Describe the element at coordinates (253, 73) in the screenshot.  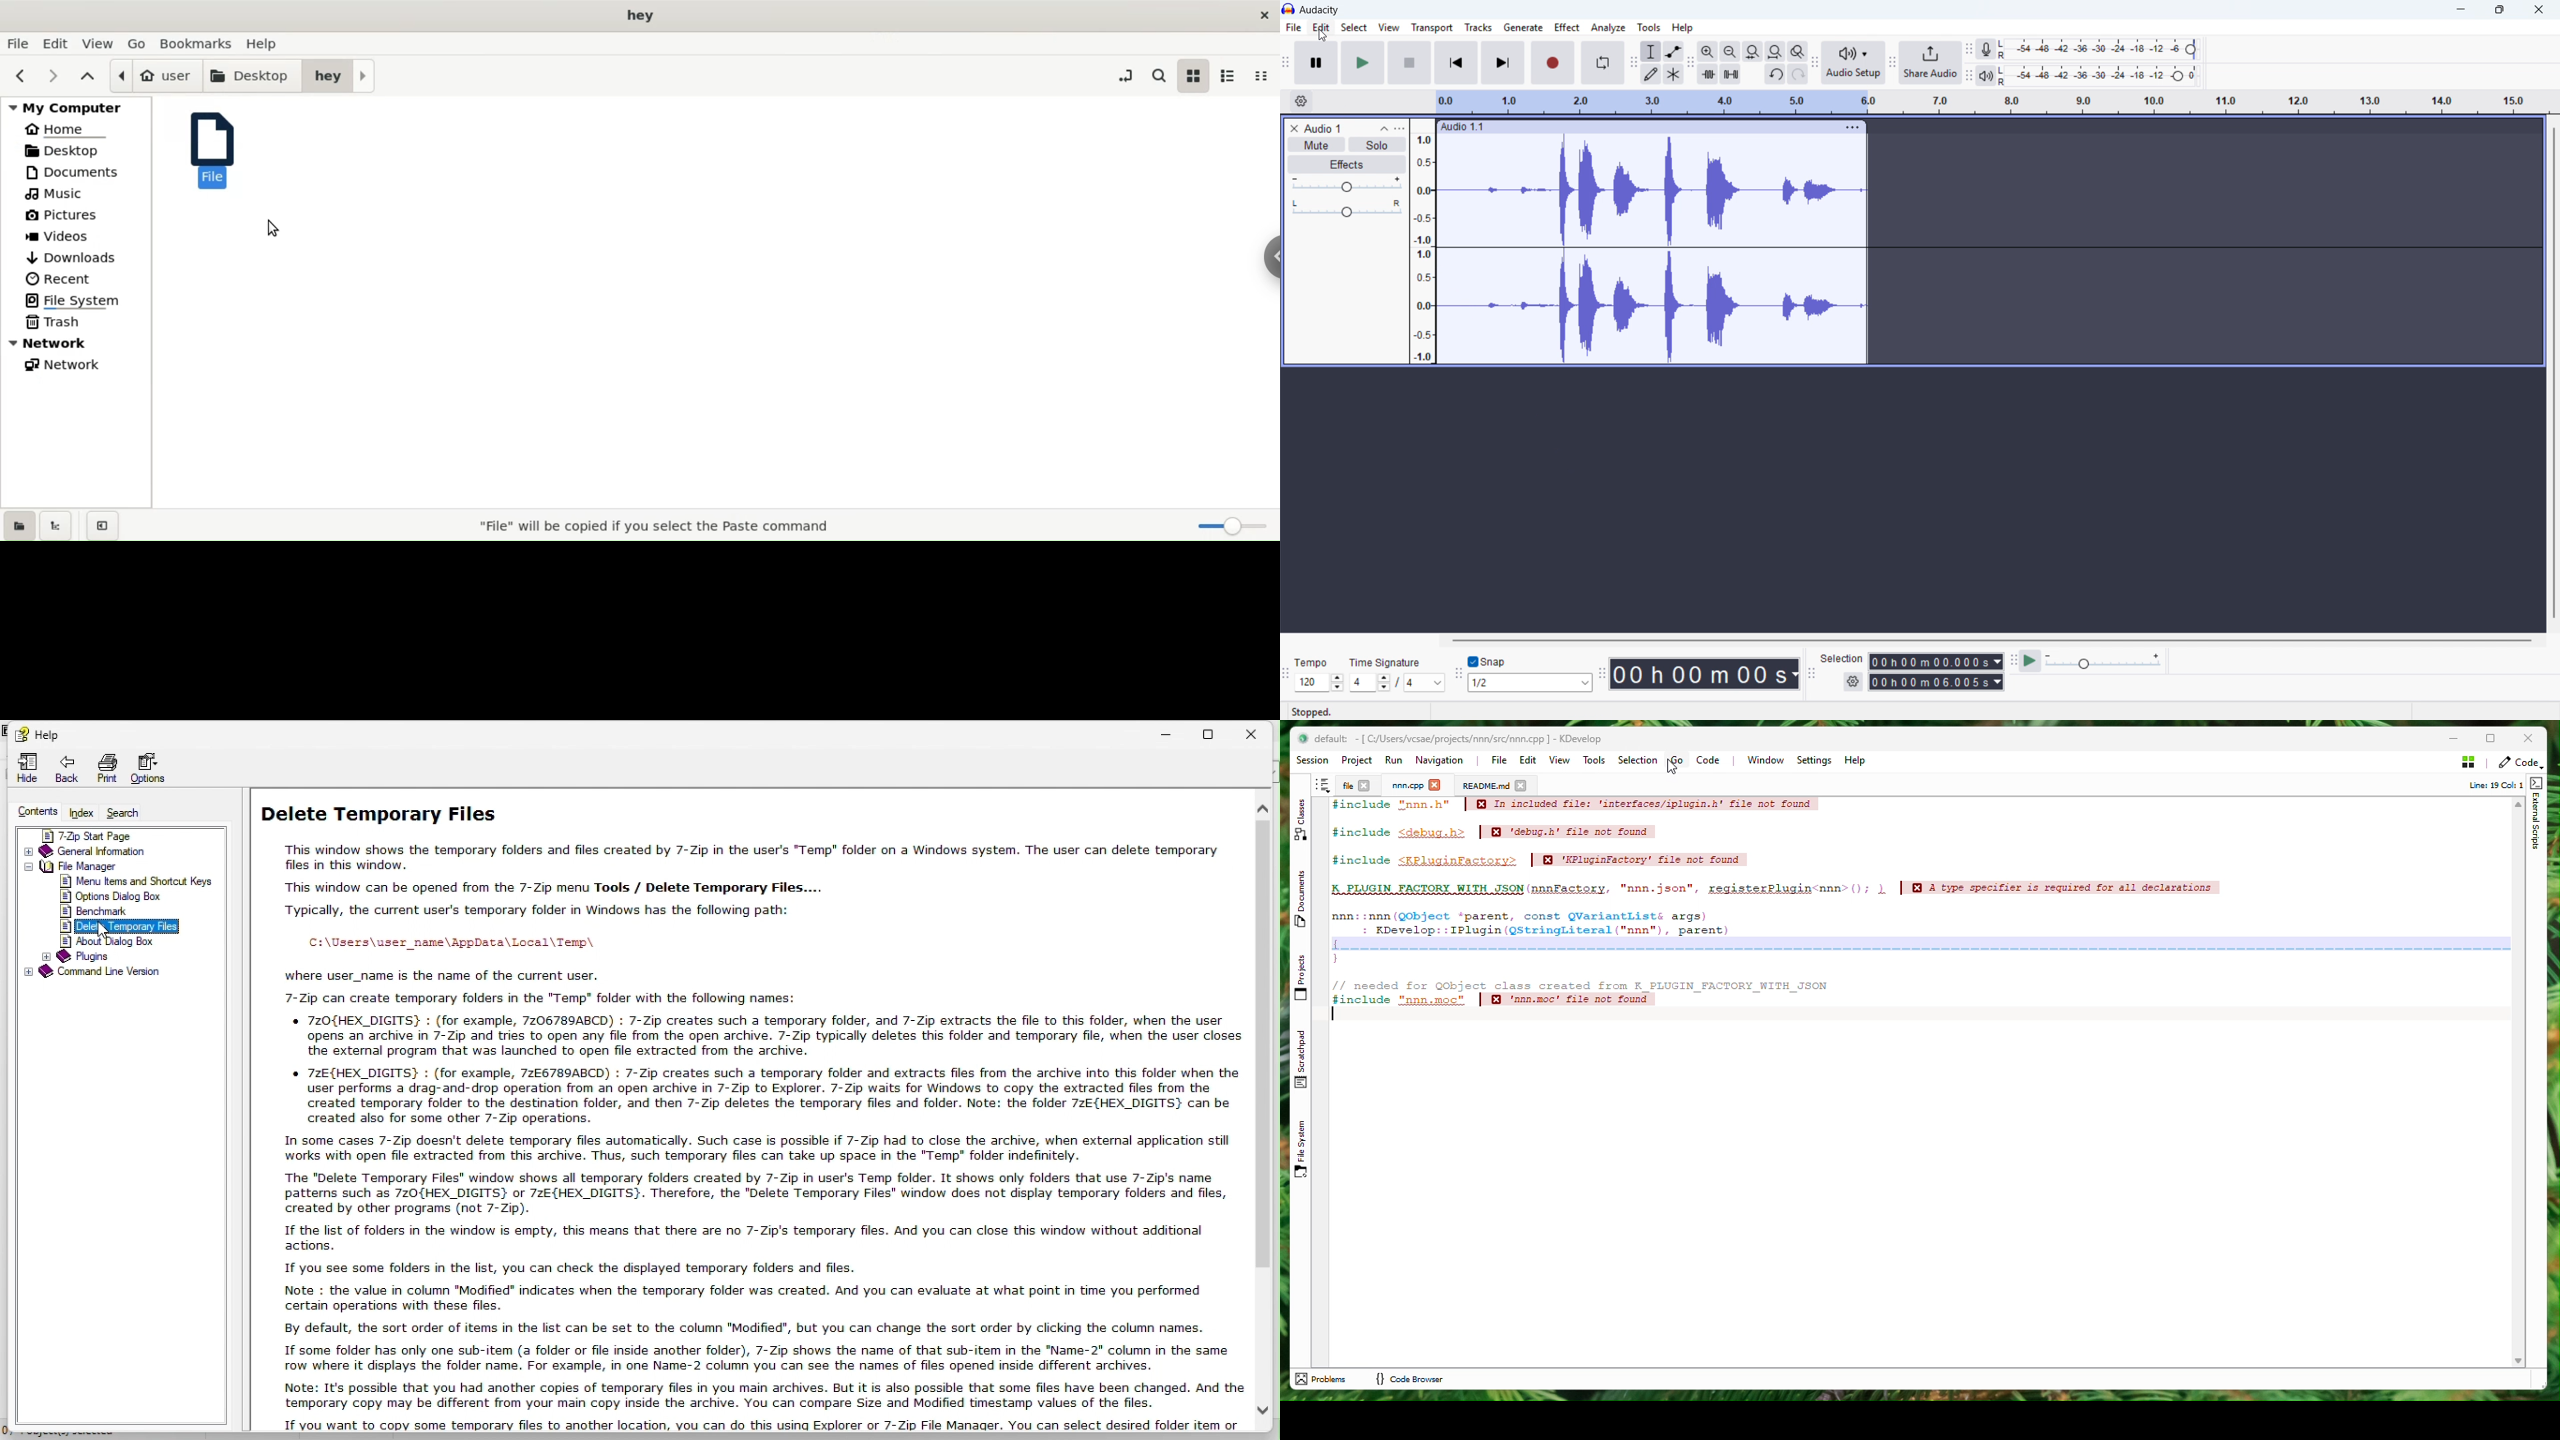
I see `desktop` at that location.